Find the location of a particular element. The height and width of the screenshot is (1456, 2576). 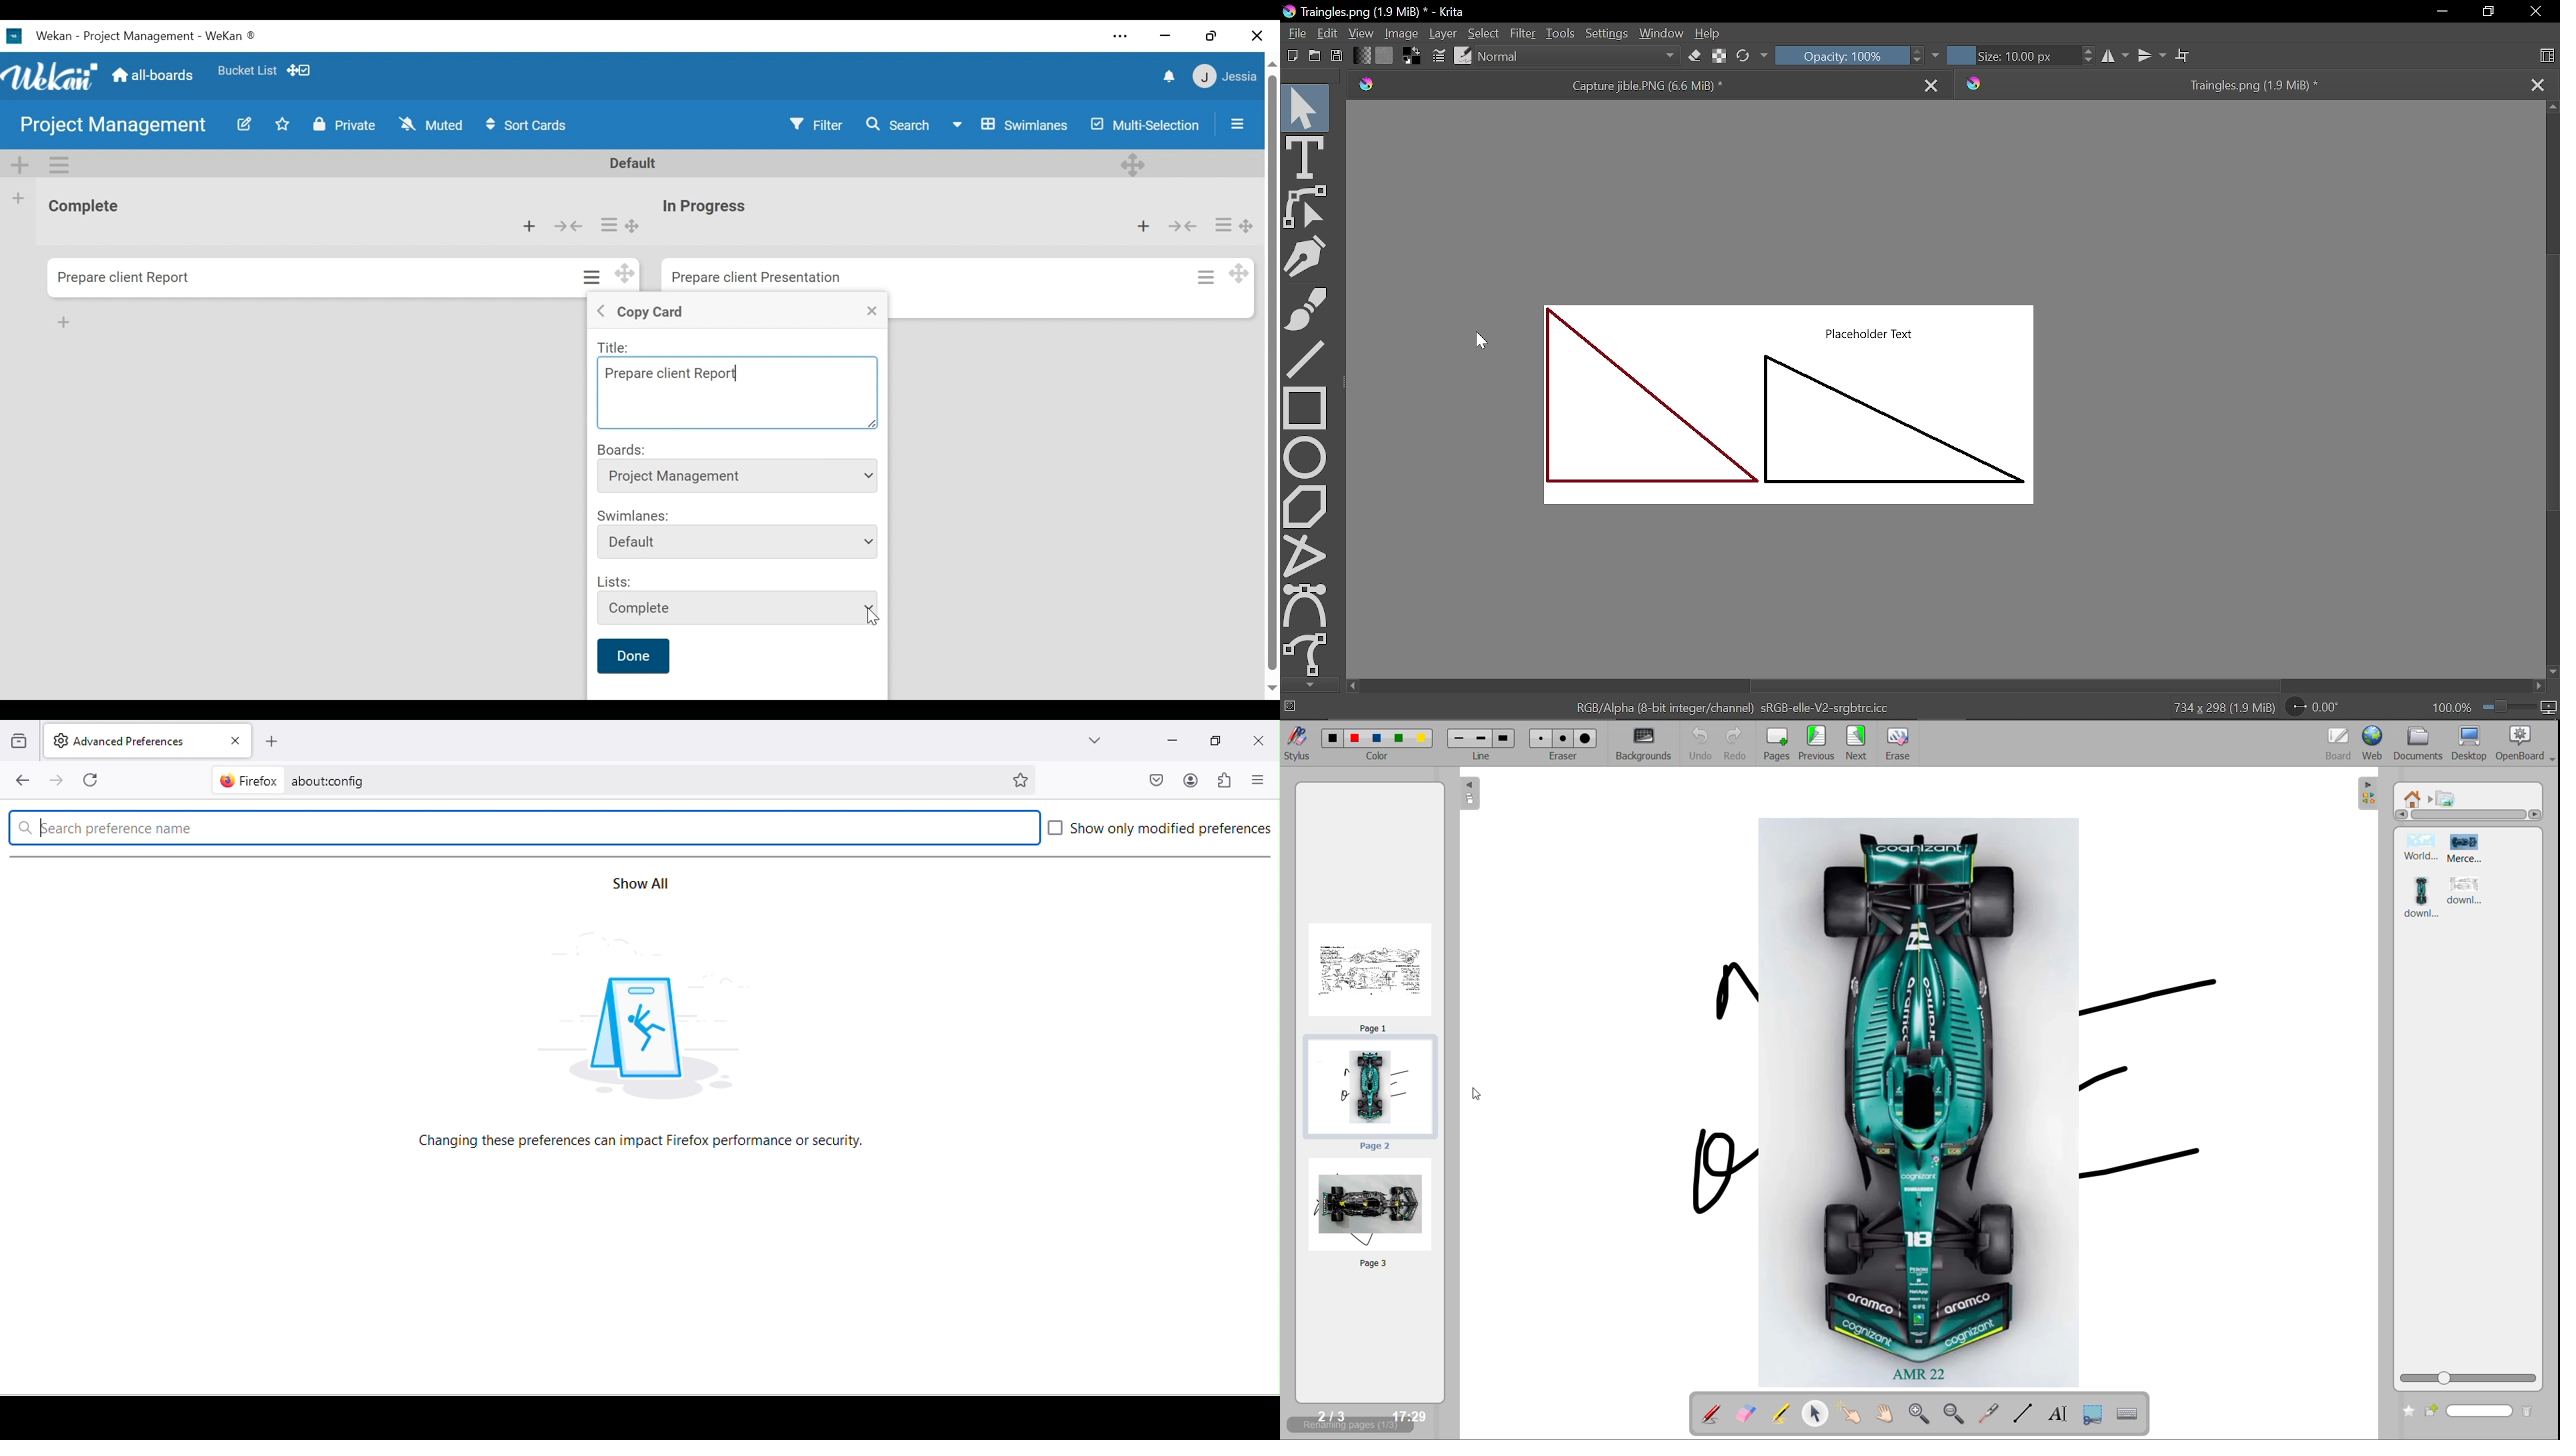

Desktop drag handles is located at coordinates (621, 274).